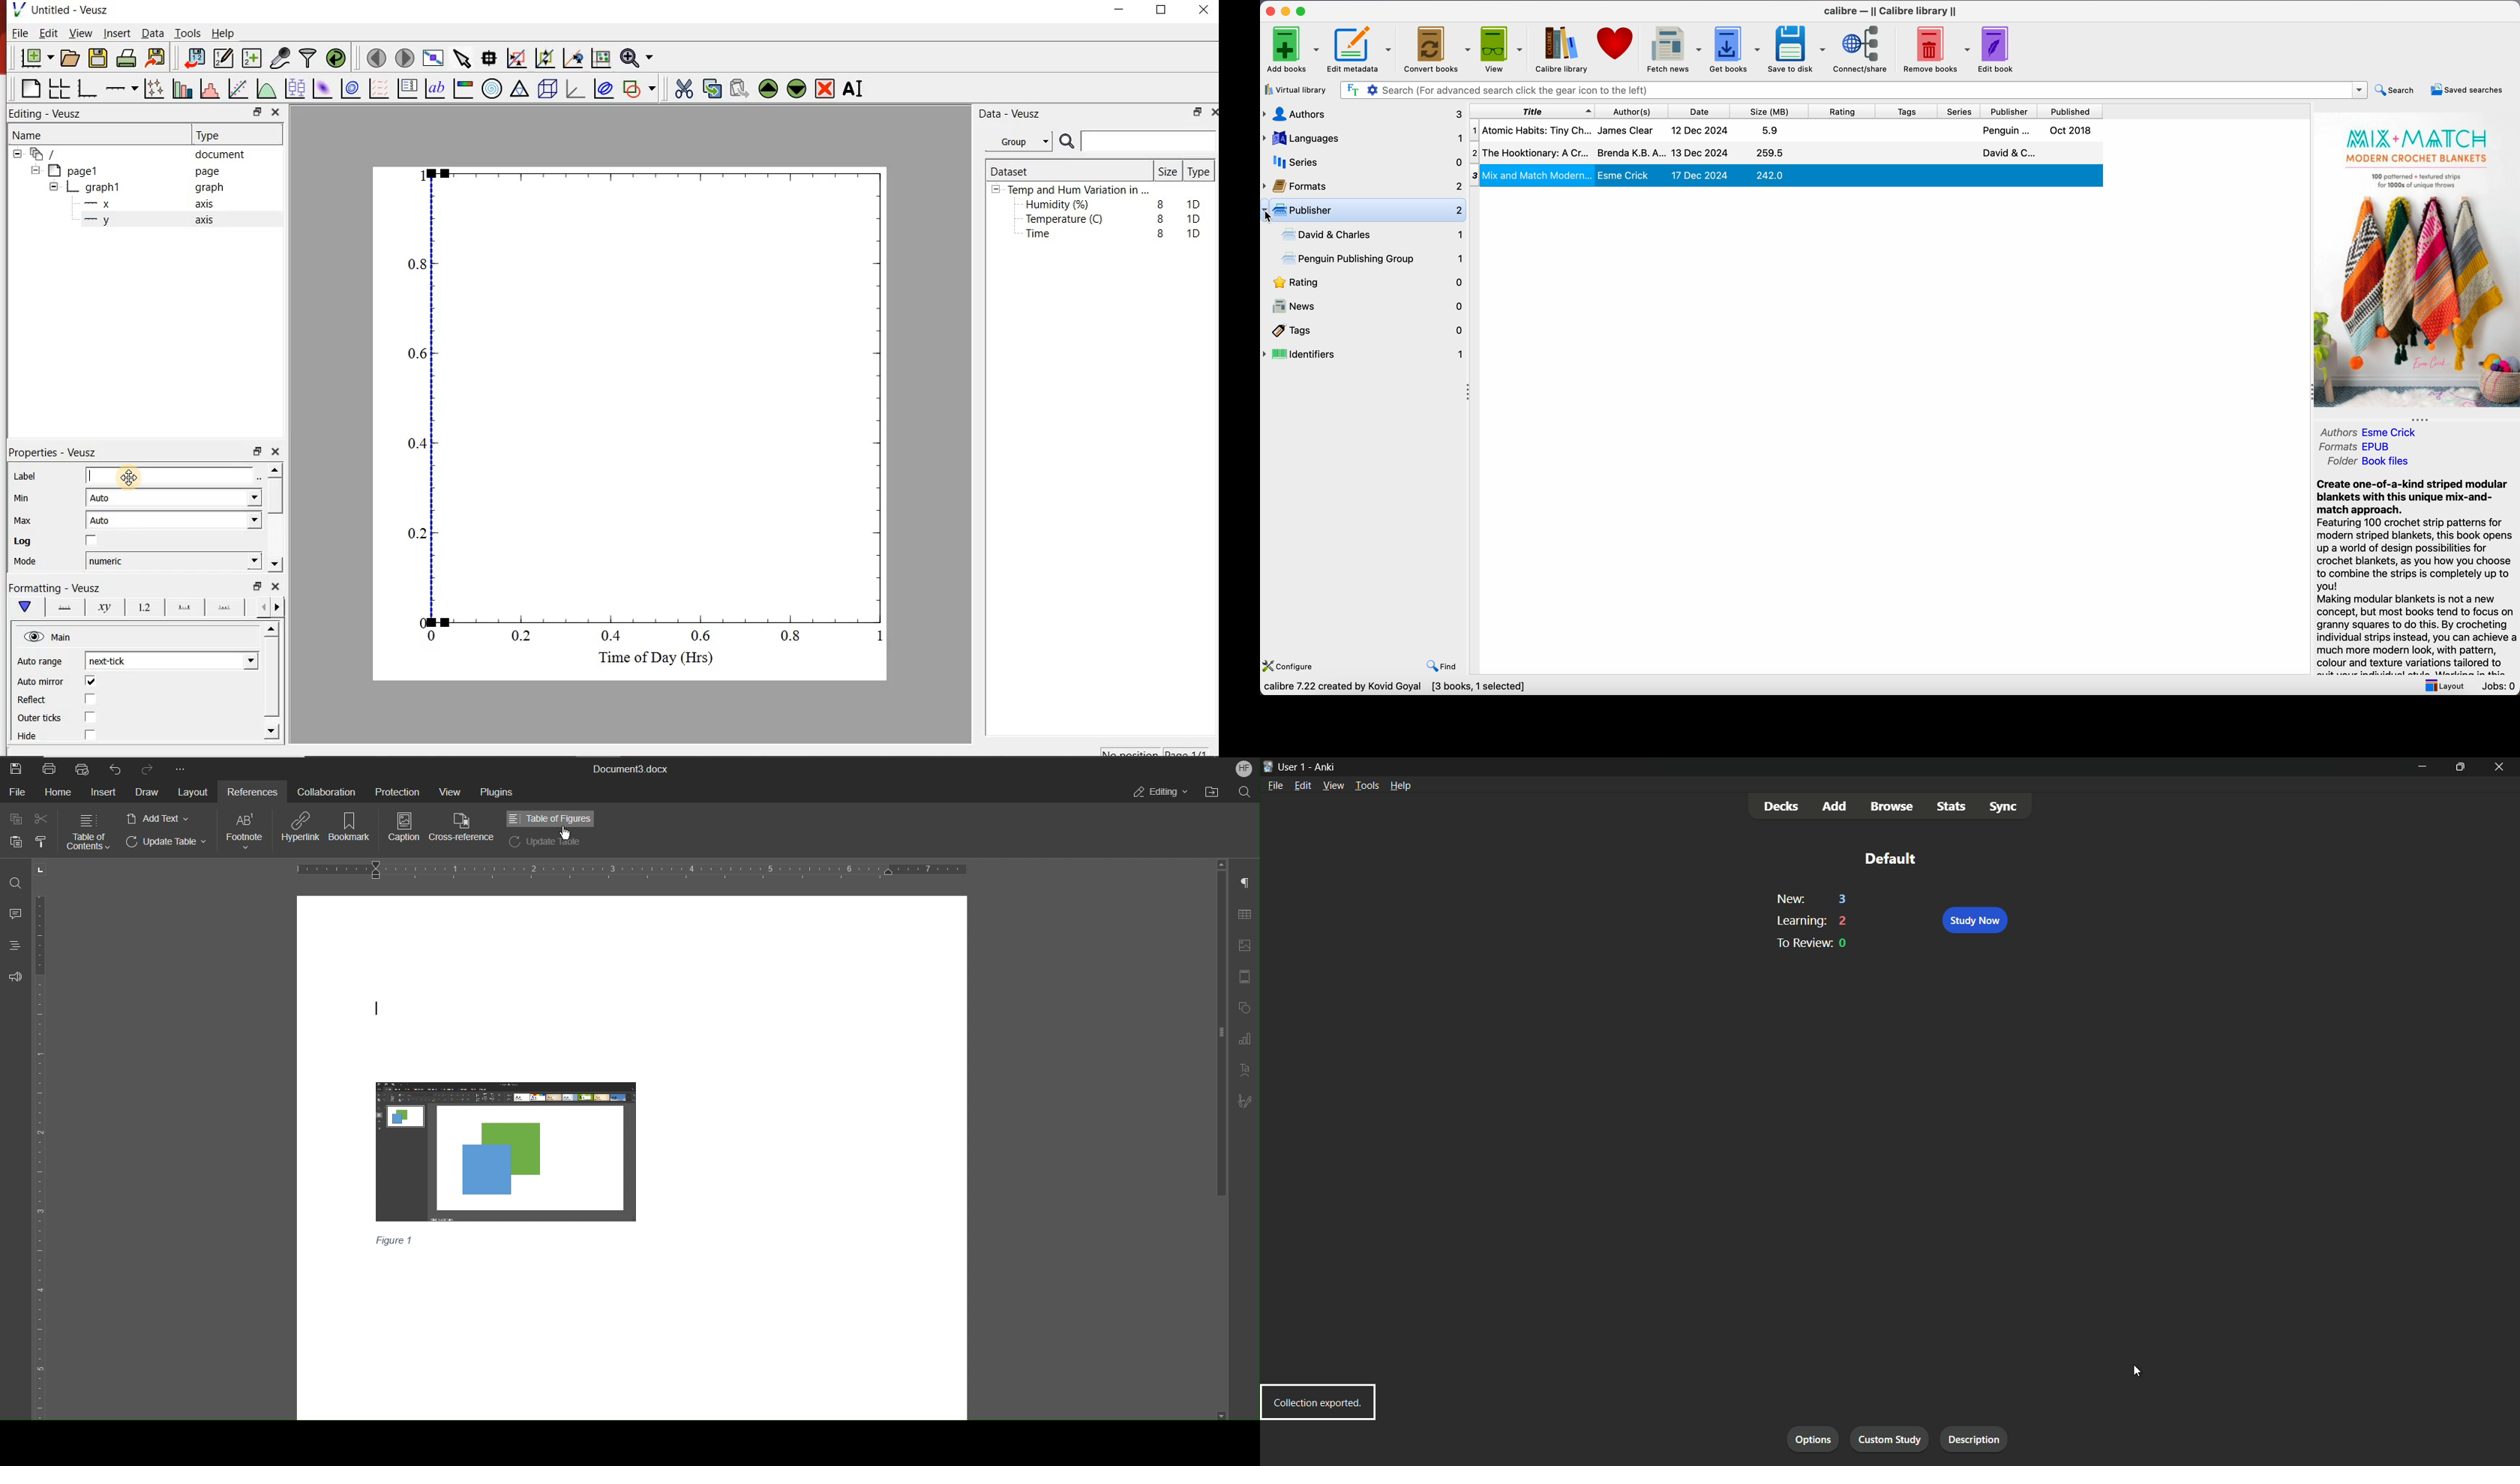  Describe the element at coordinates (1503, 49) in the screenshot. I see `view` at that location.